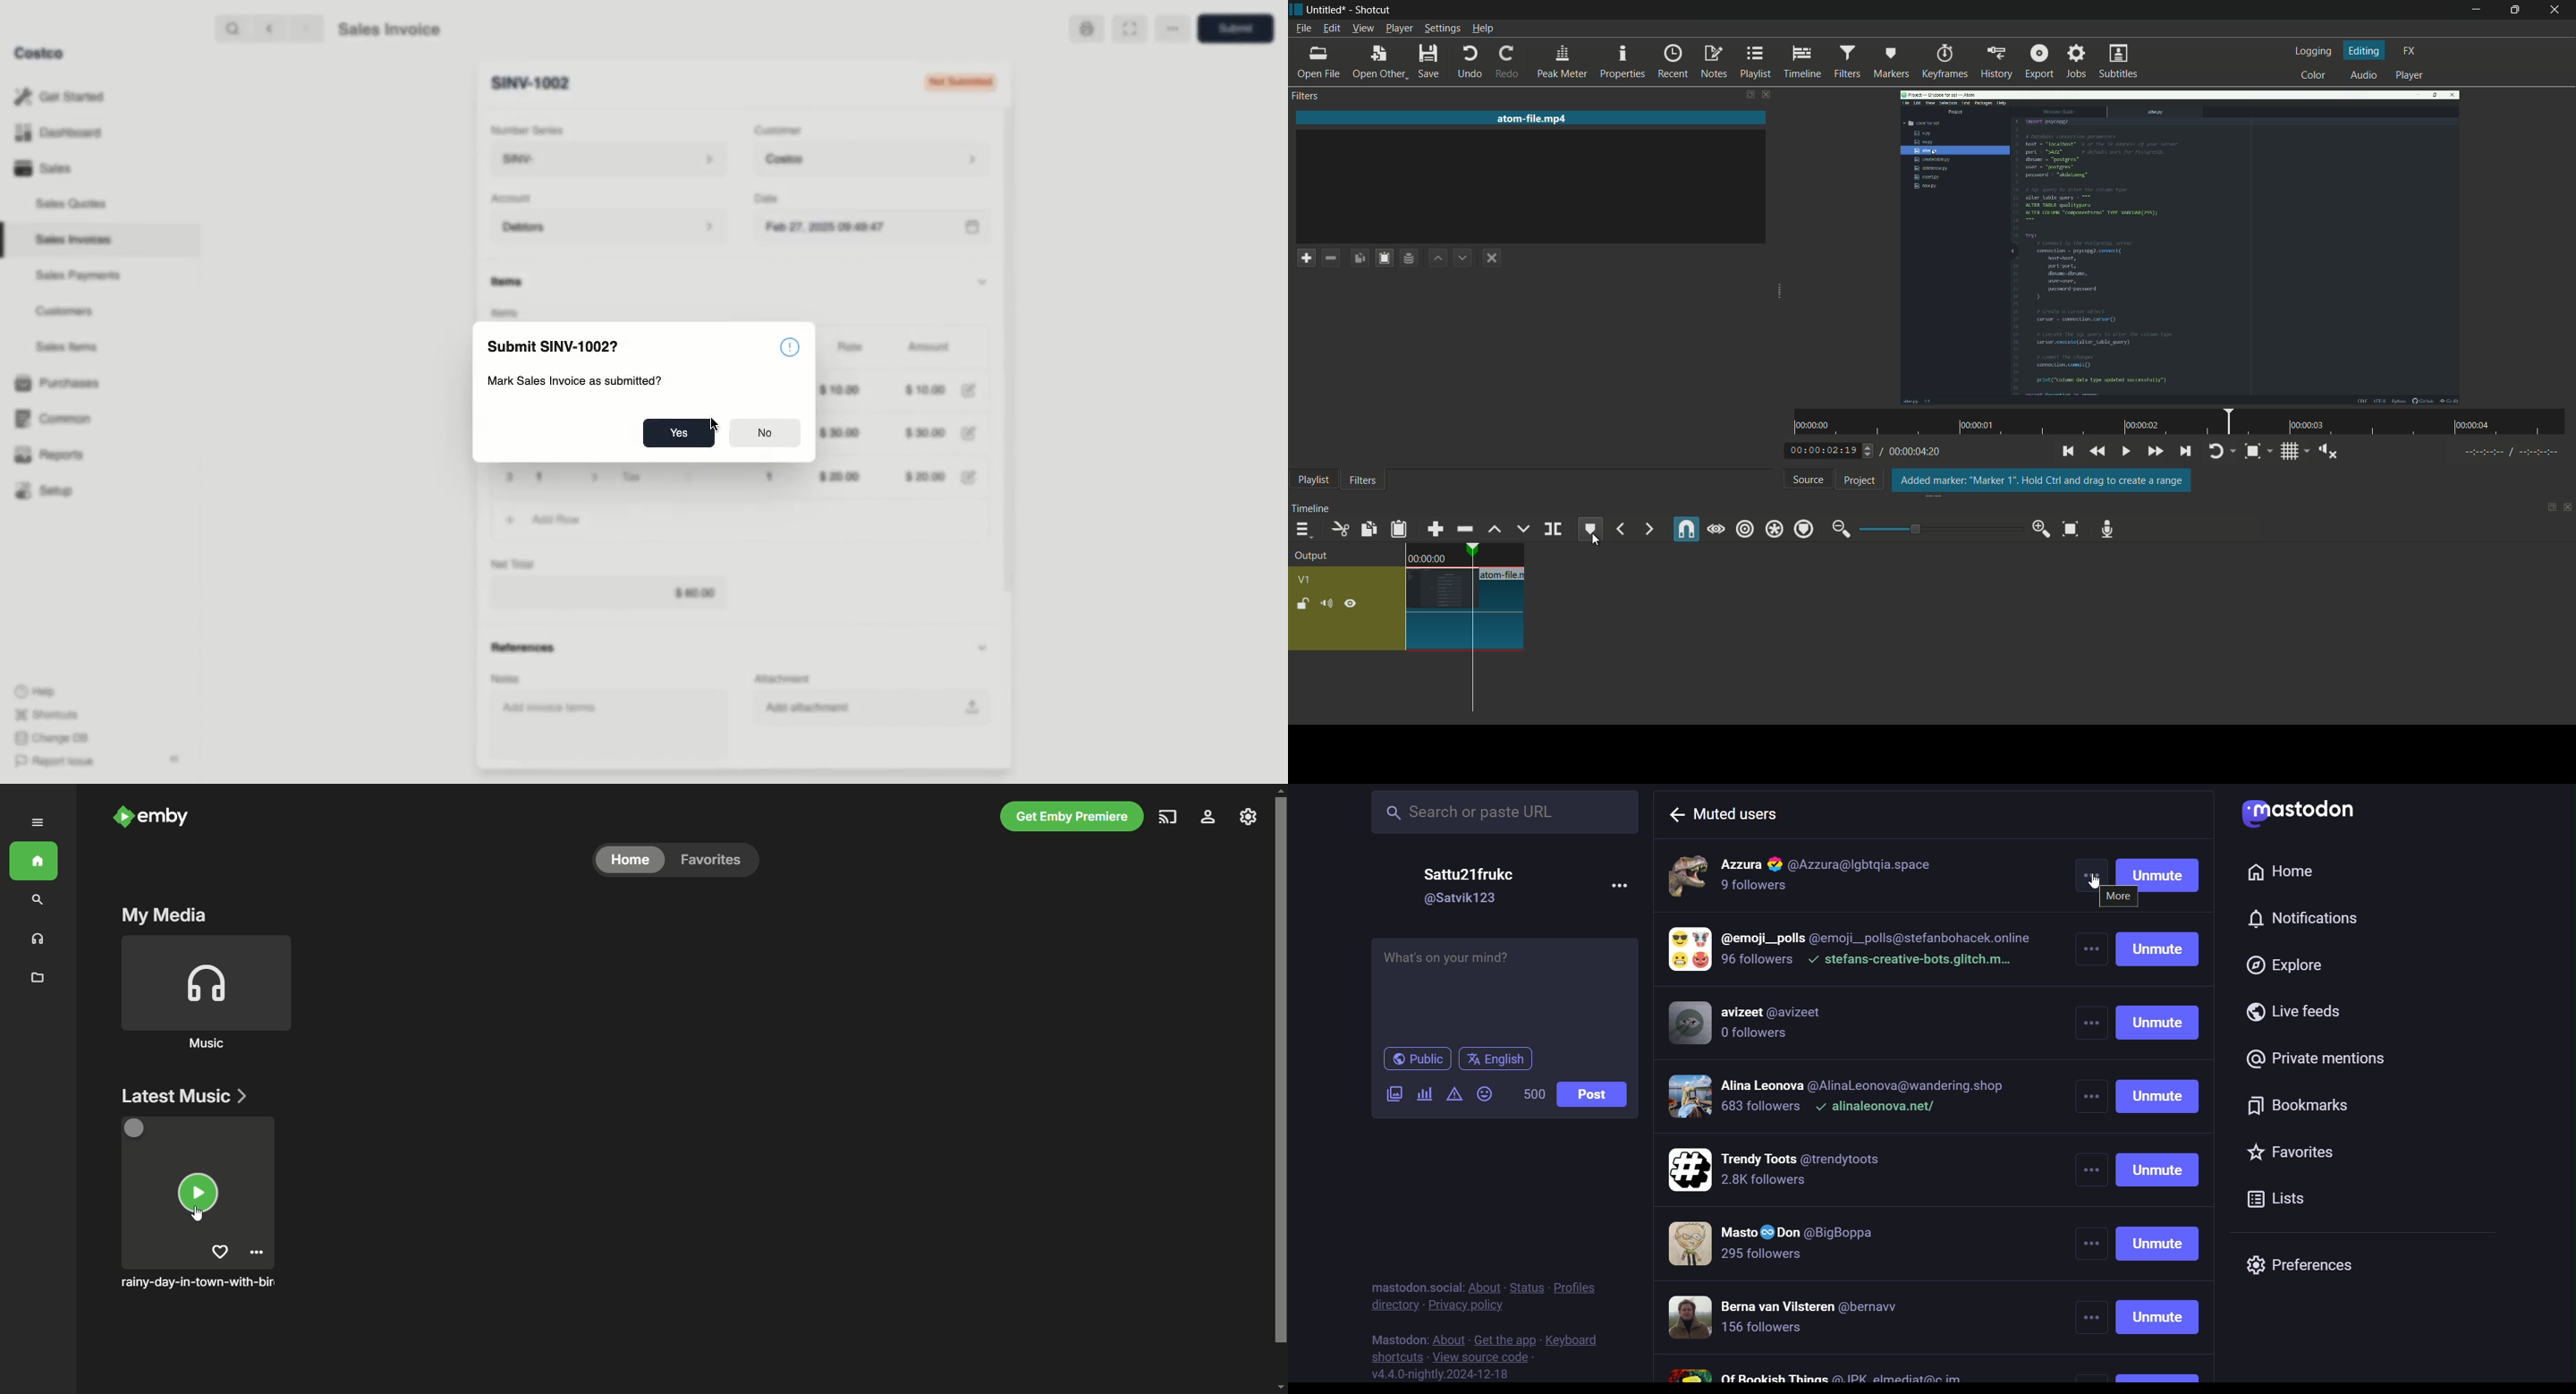 This screenshot has height=1400, width=2576. I want to click on list, so click(2280, 1197).